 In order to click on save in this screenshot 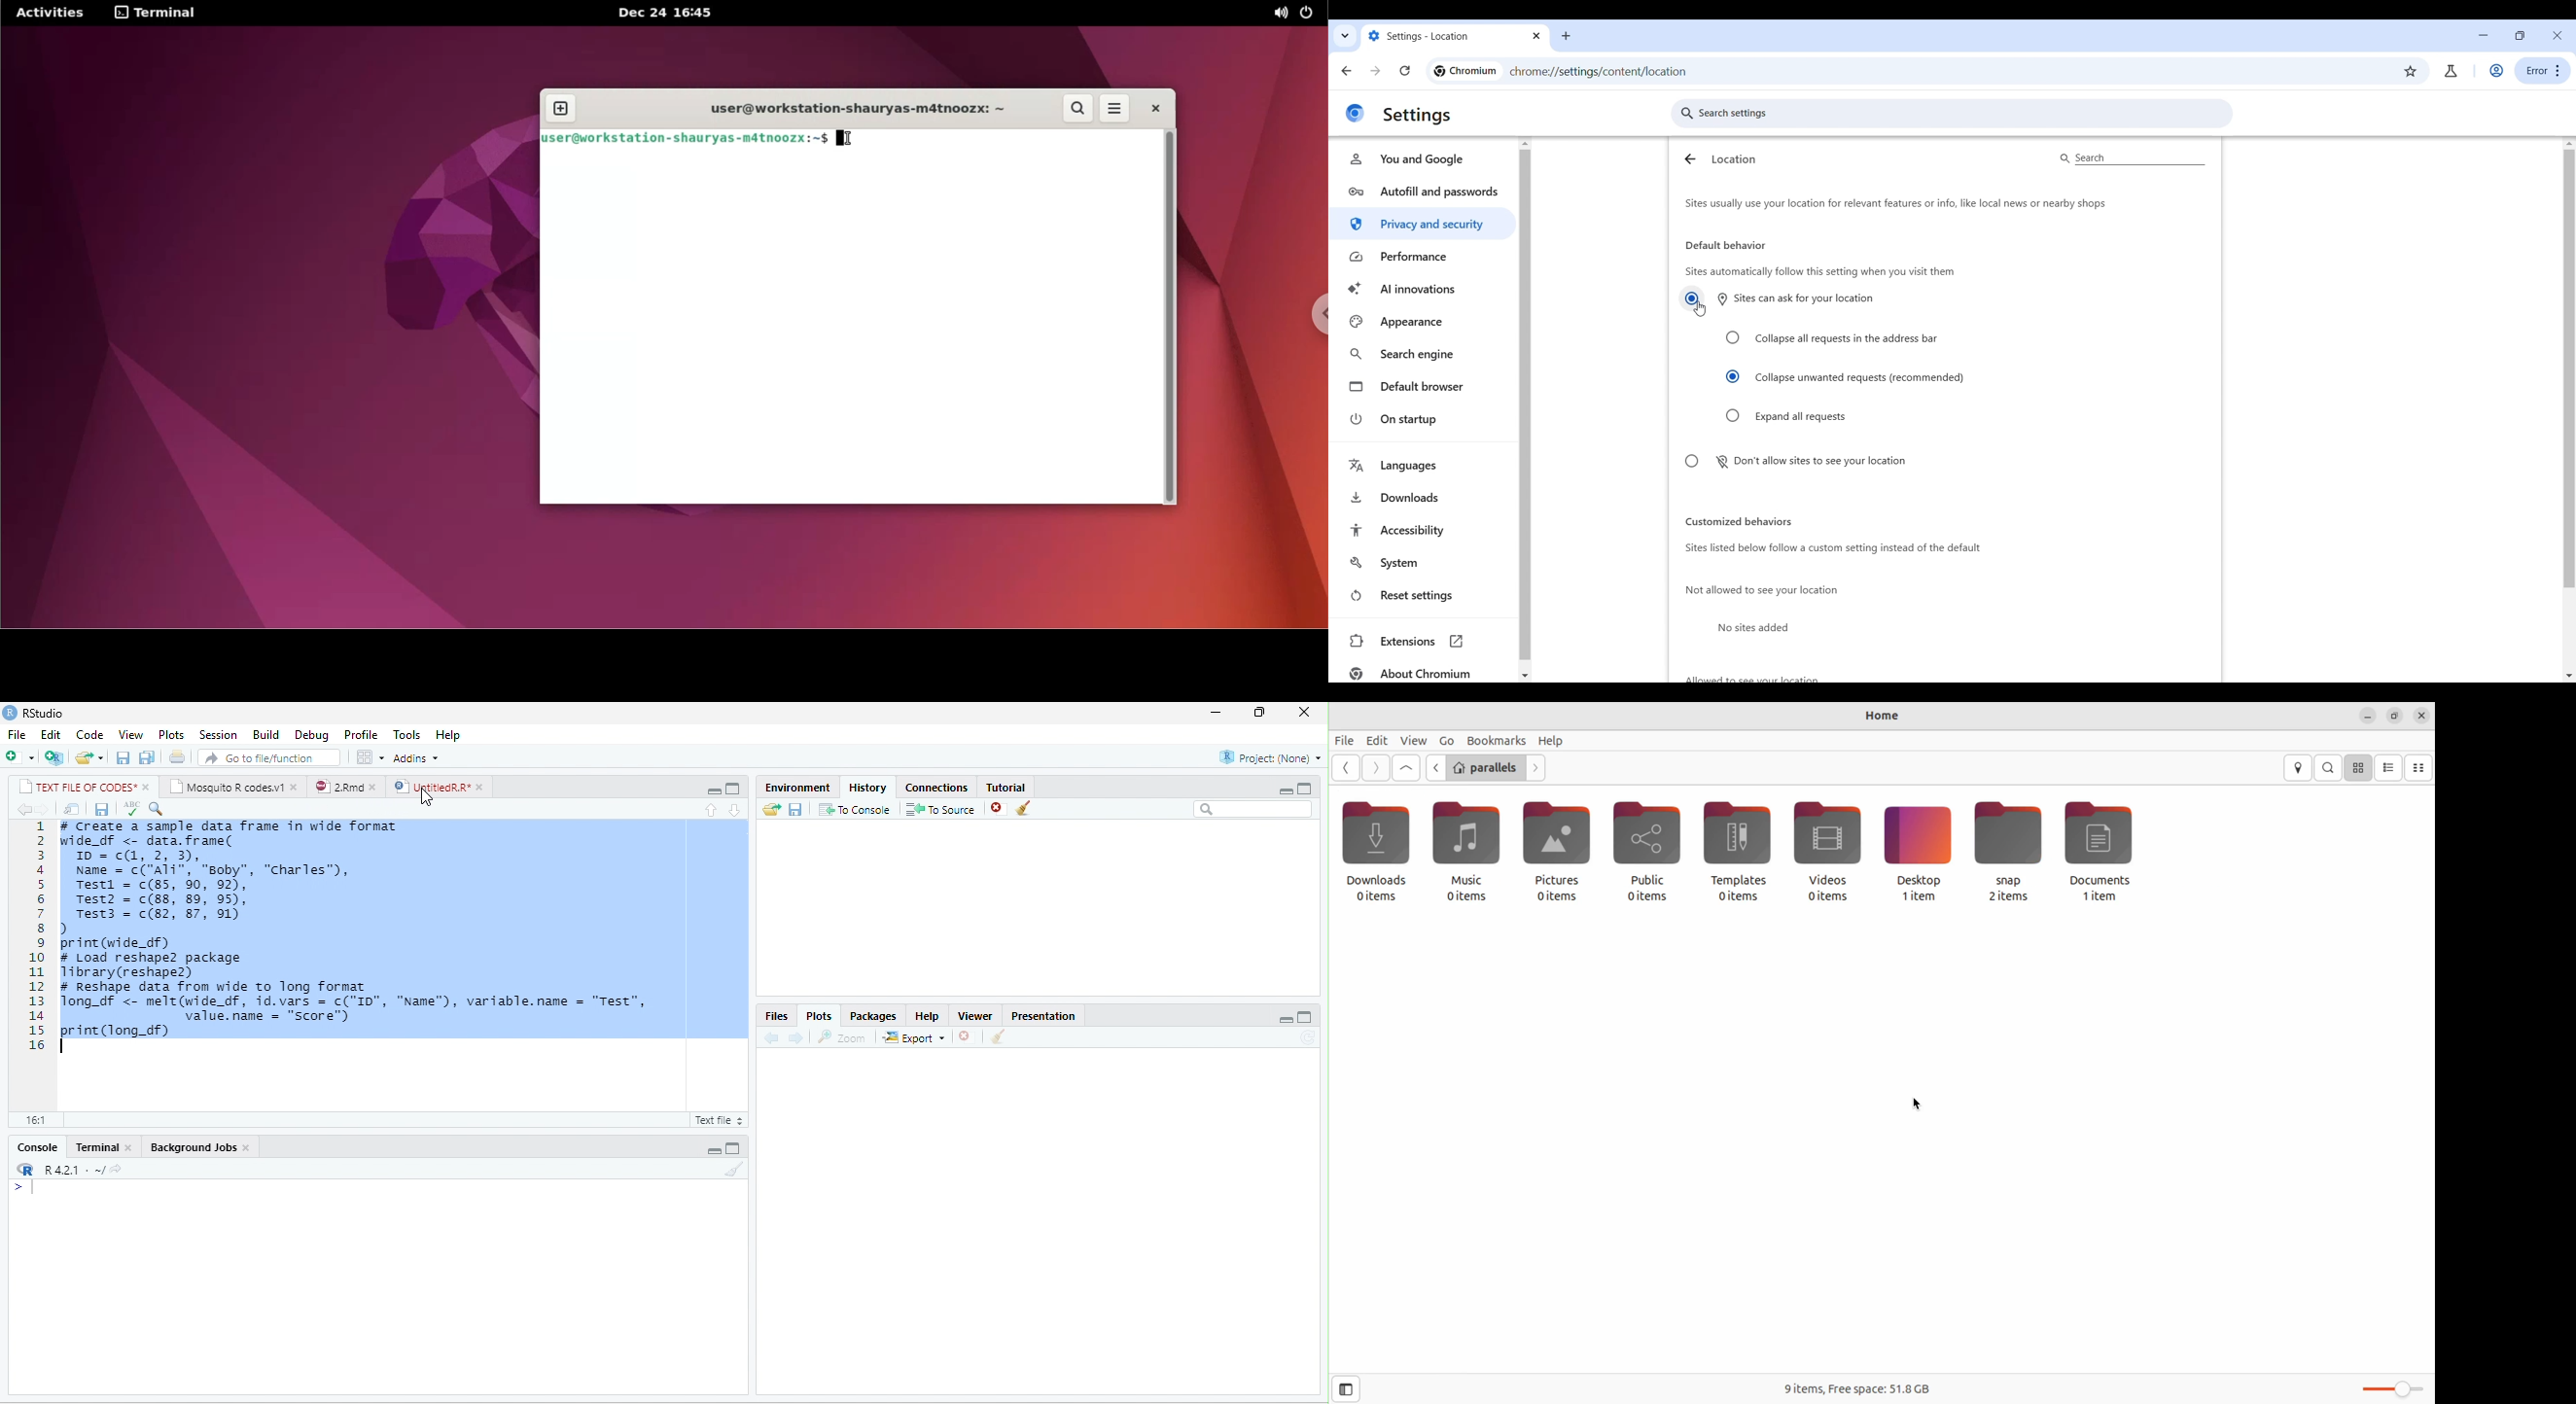, I will do `click(796, 808)`.